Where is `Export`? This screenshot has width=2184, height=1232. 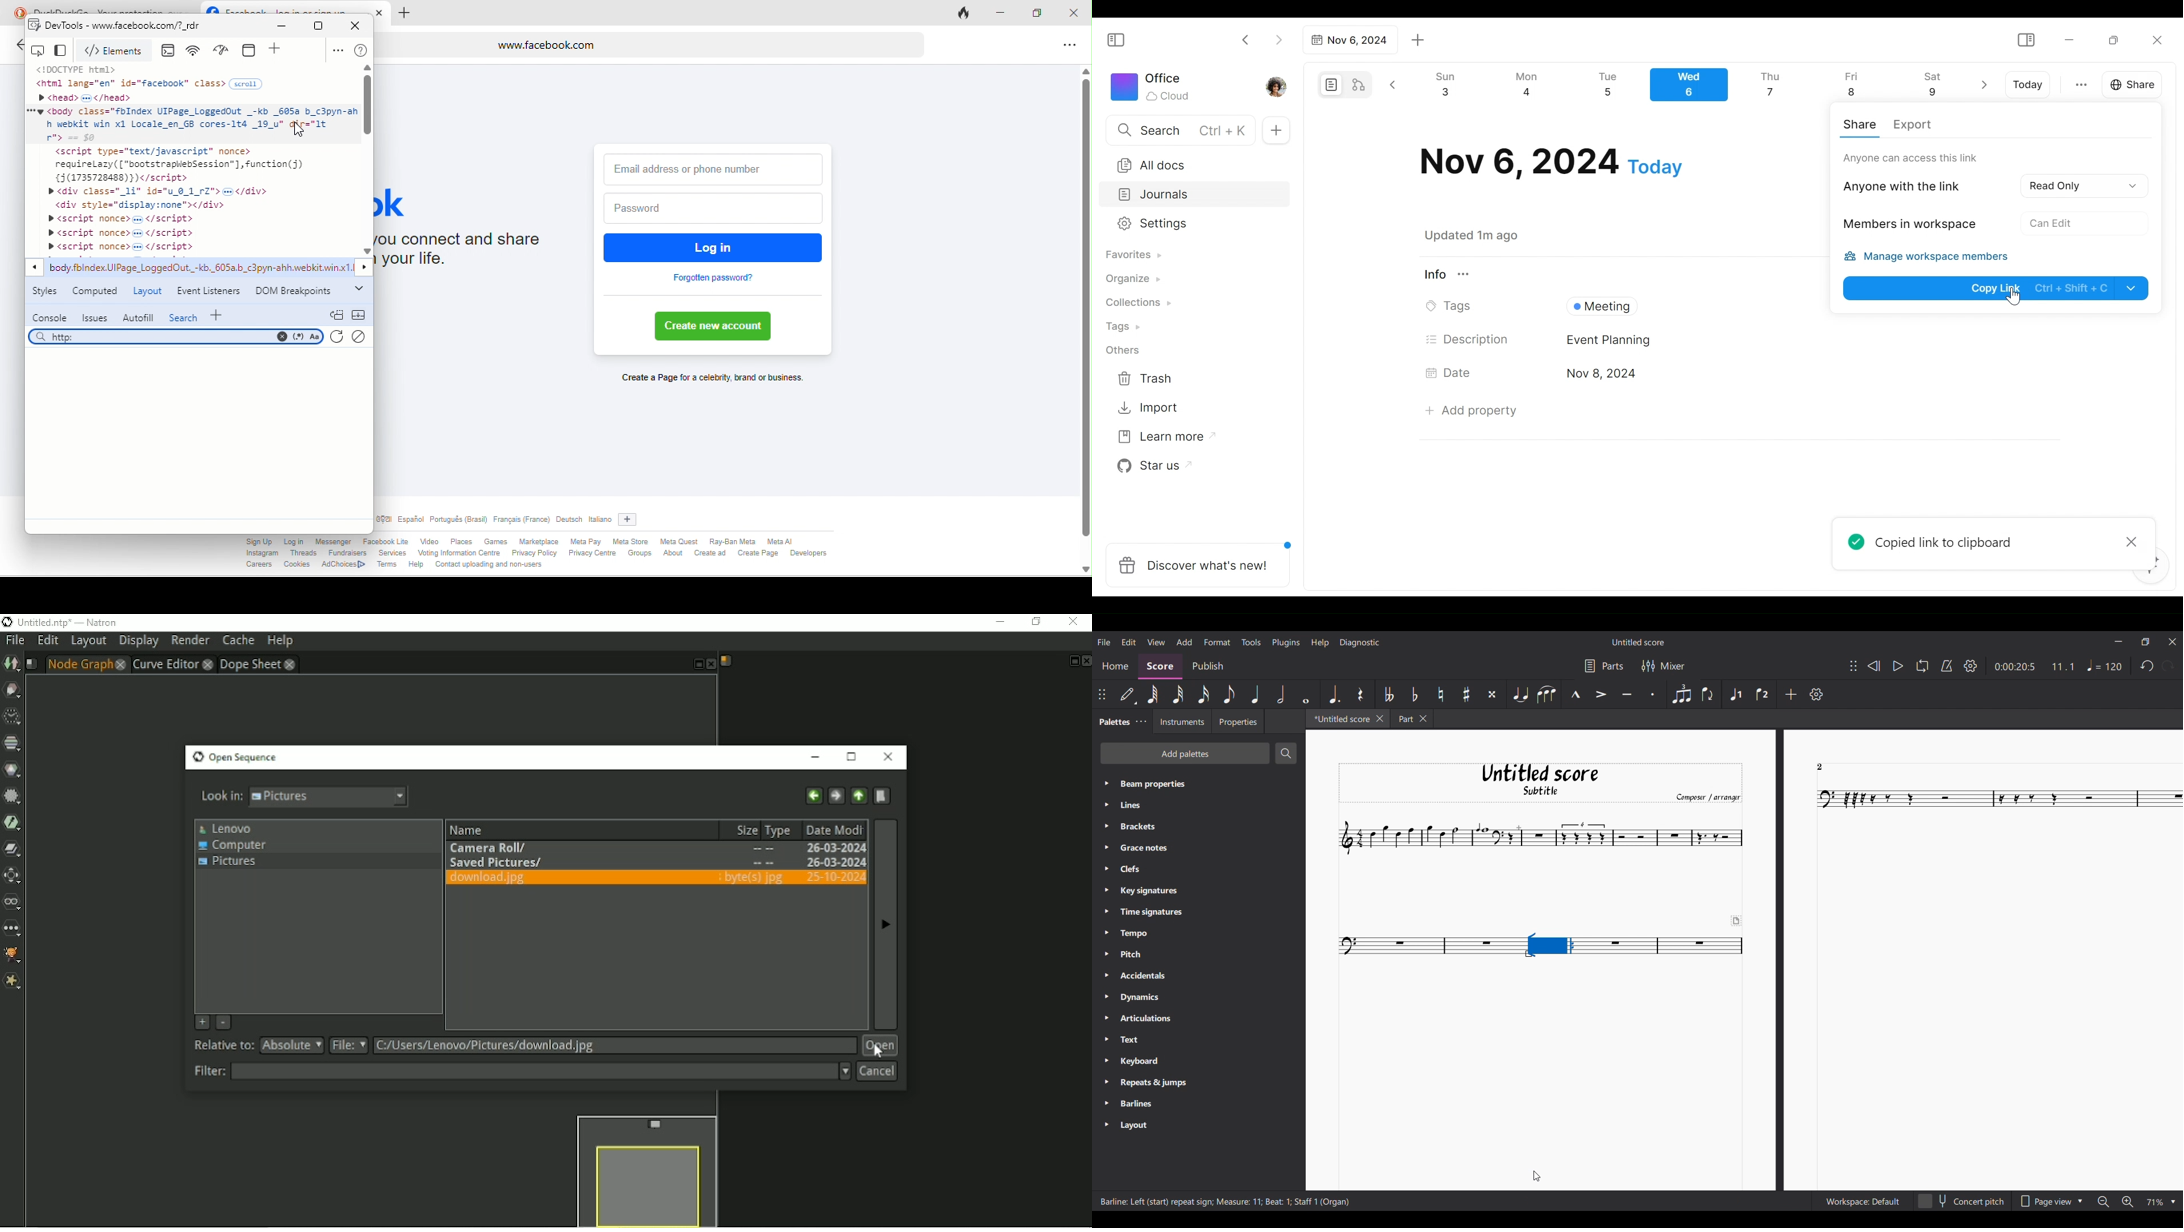
Export is located at coordinates (1912, 126).